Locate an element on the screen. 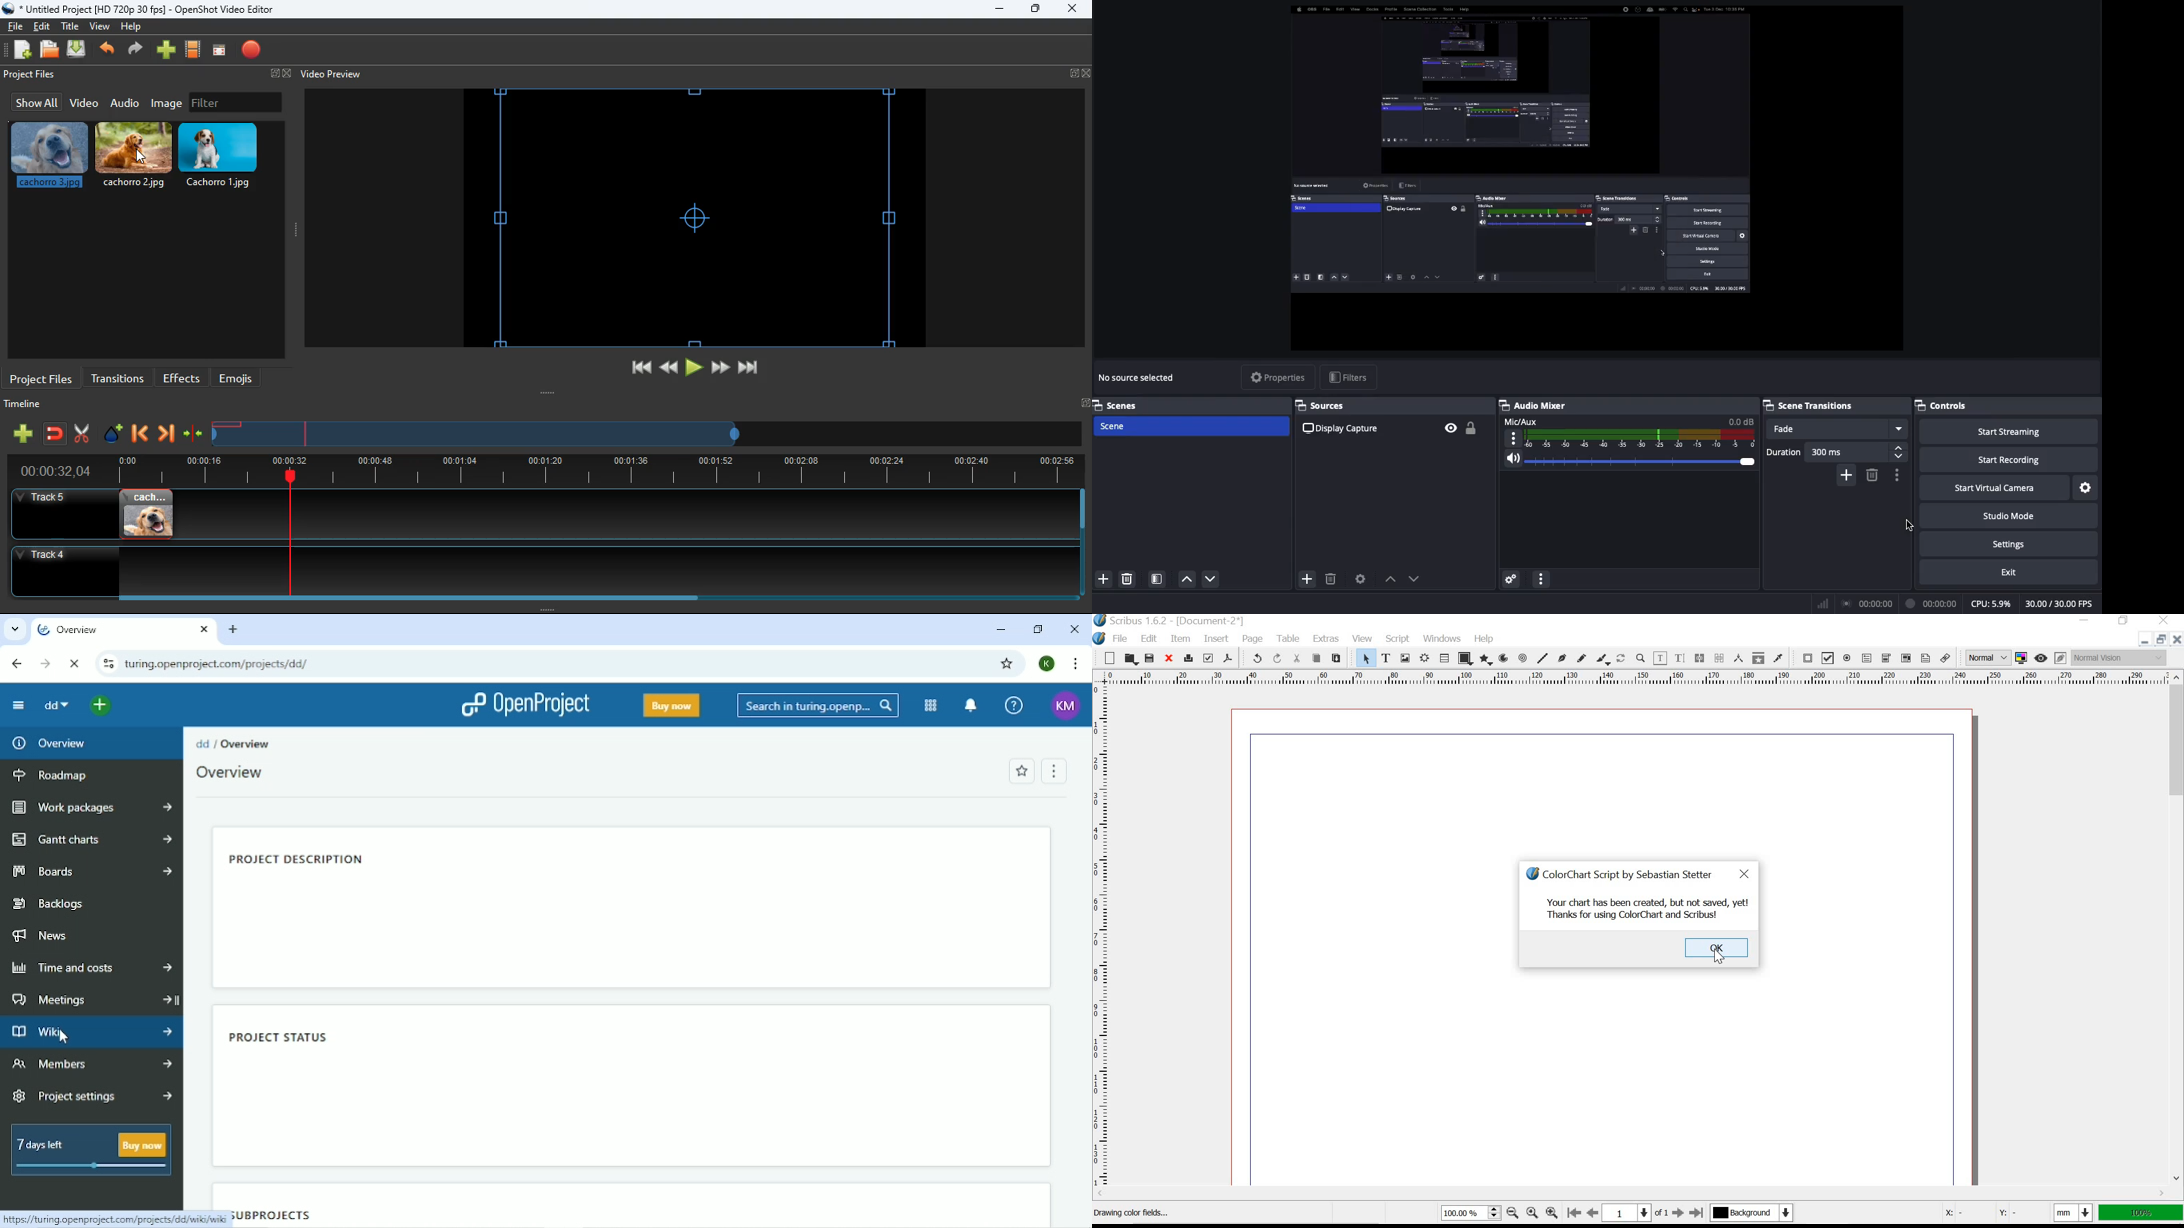 This screenshot has width=2184, height=1232. Changes is located at coordinates (1582, 172).